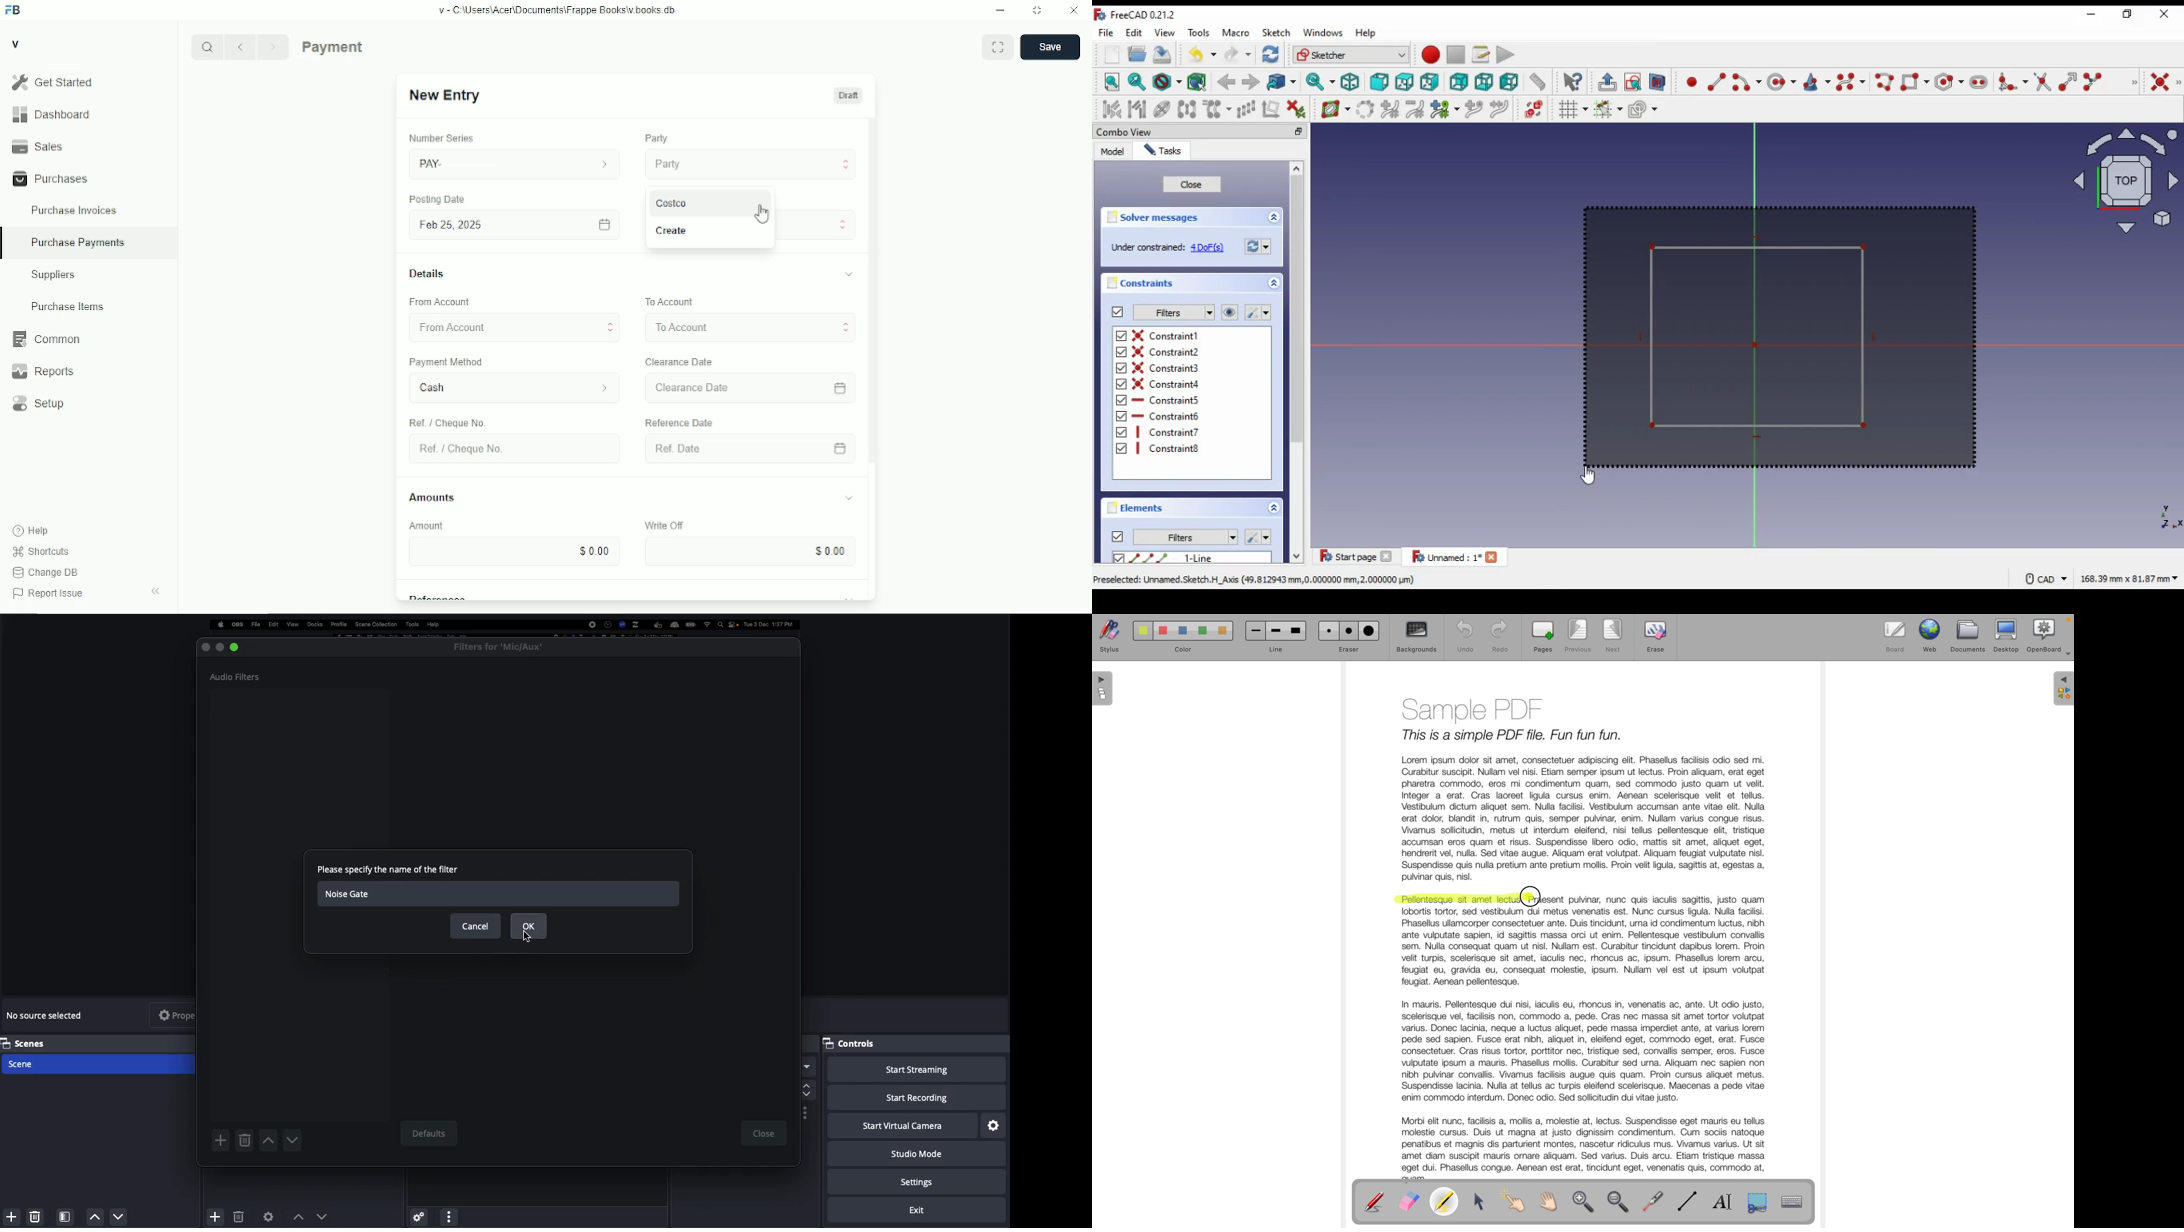 The height and width of the screenshot is (1232, 2184). I want to click on what's this, so click(1572, 82).